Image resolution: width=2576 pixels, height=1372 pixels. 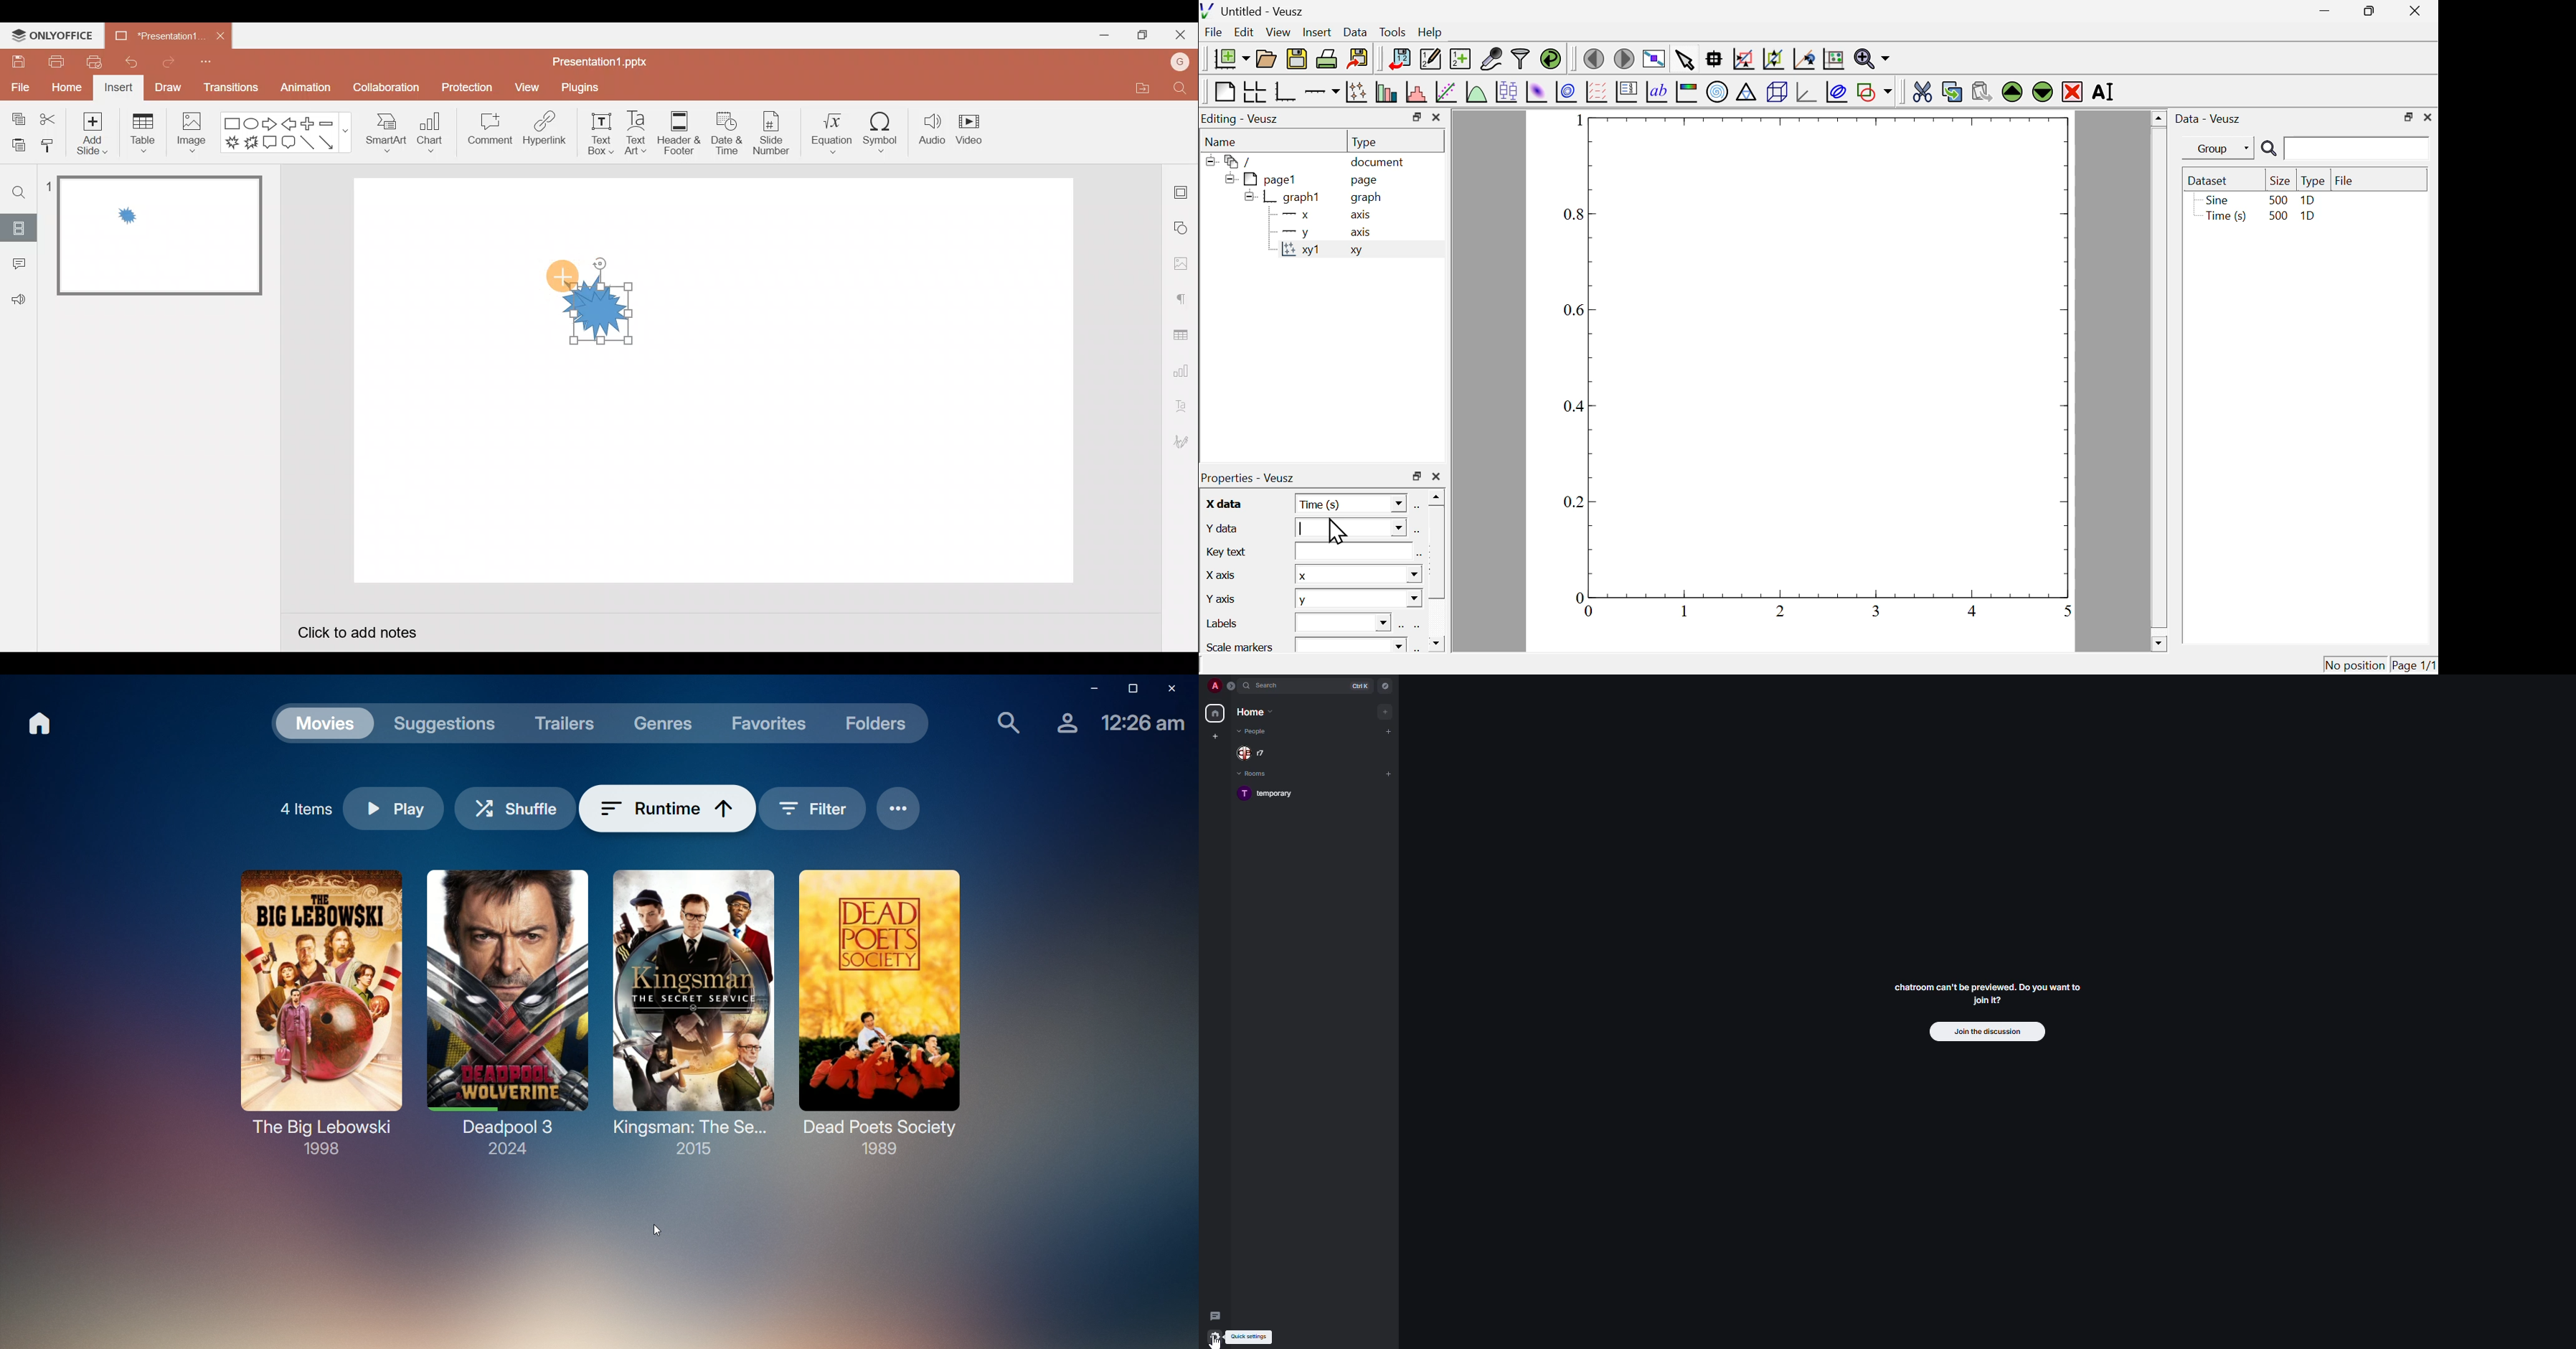 I want to click on Rectangle, so click(x=232, y=122).